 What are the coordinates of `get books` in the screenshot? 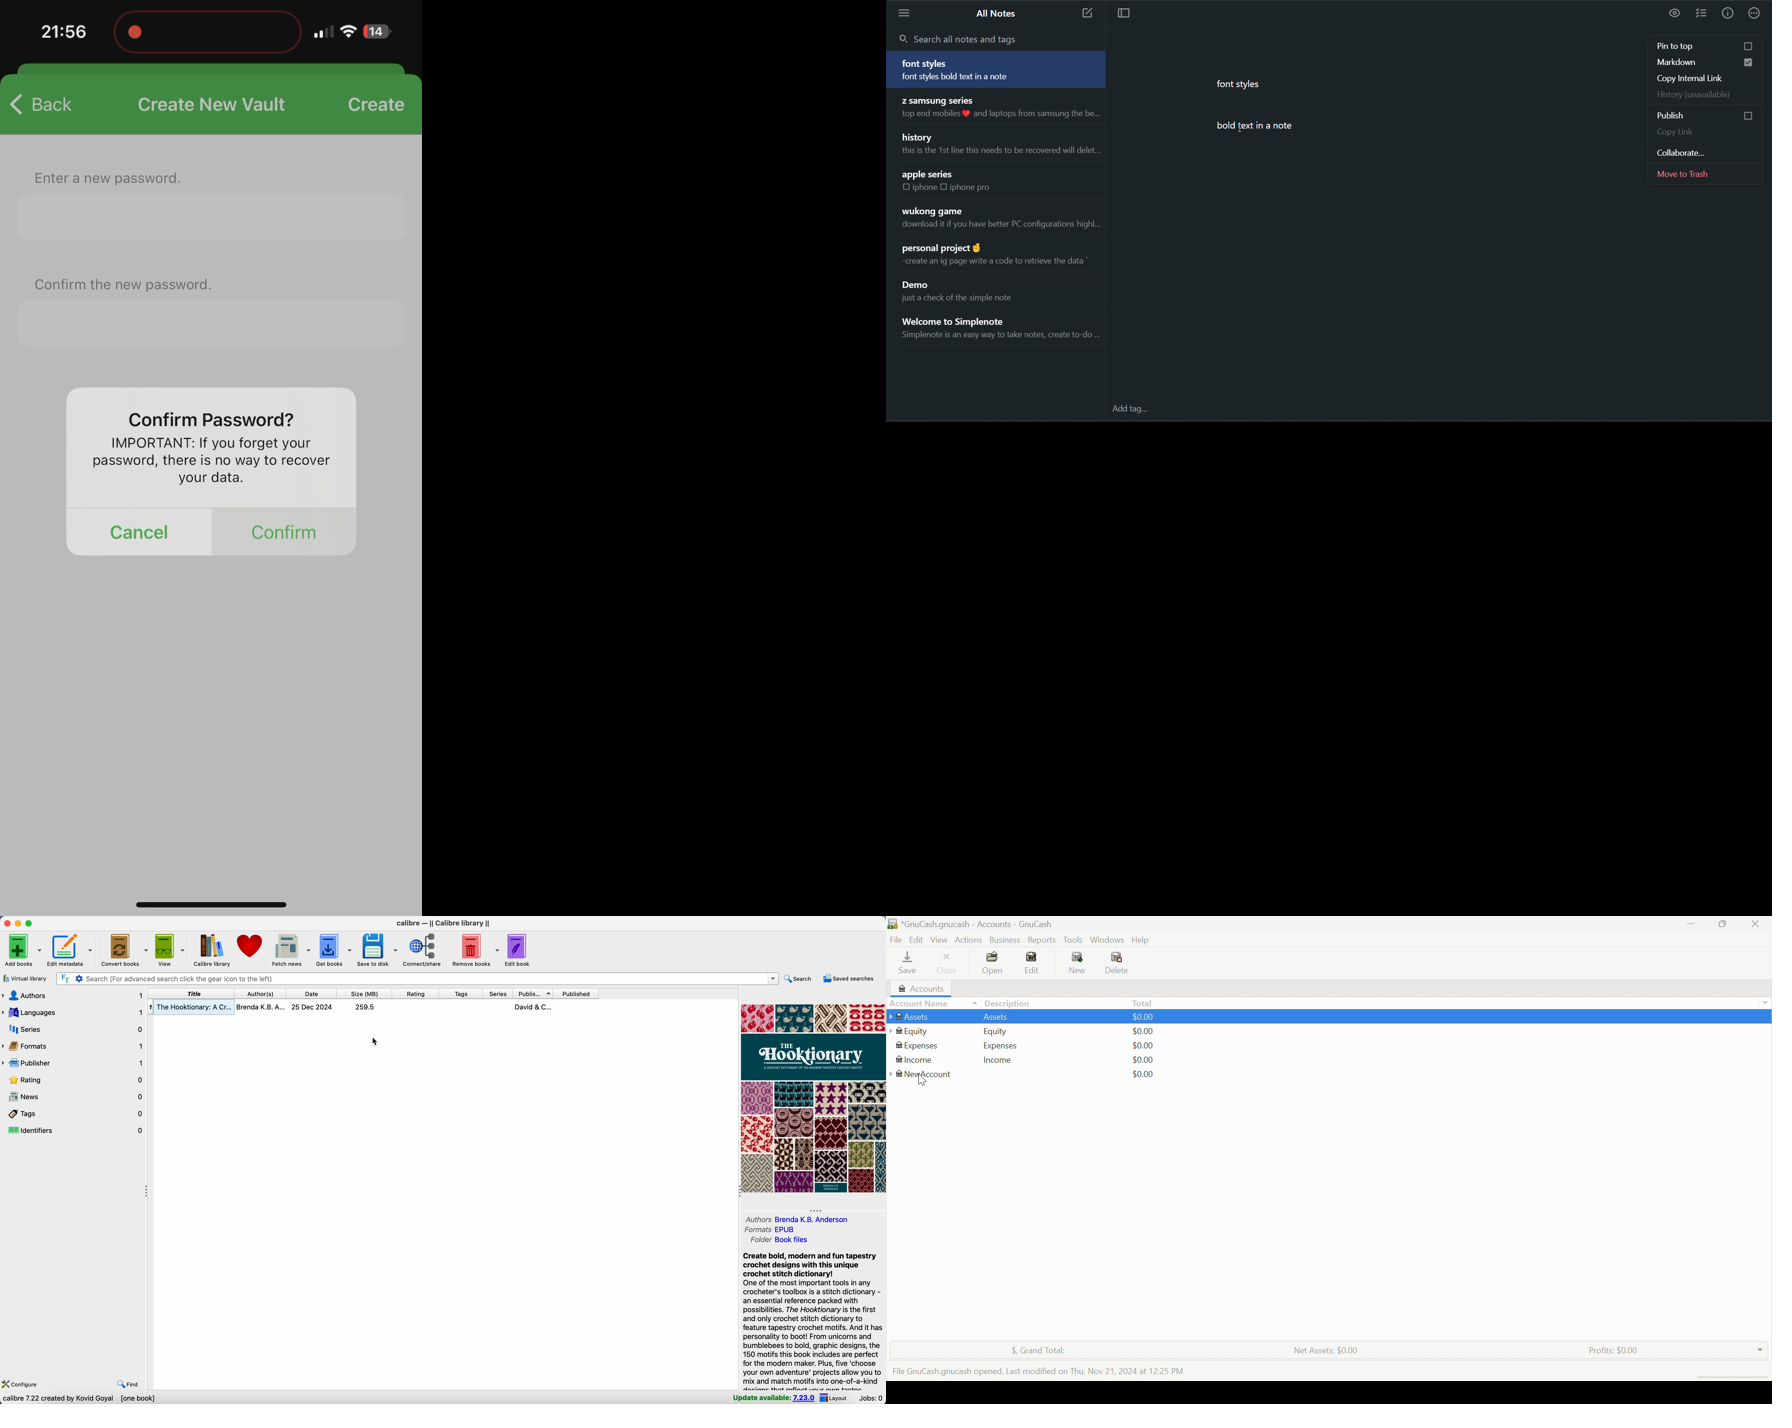 It's located at (335, 950).